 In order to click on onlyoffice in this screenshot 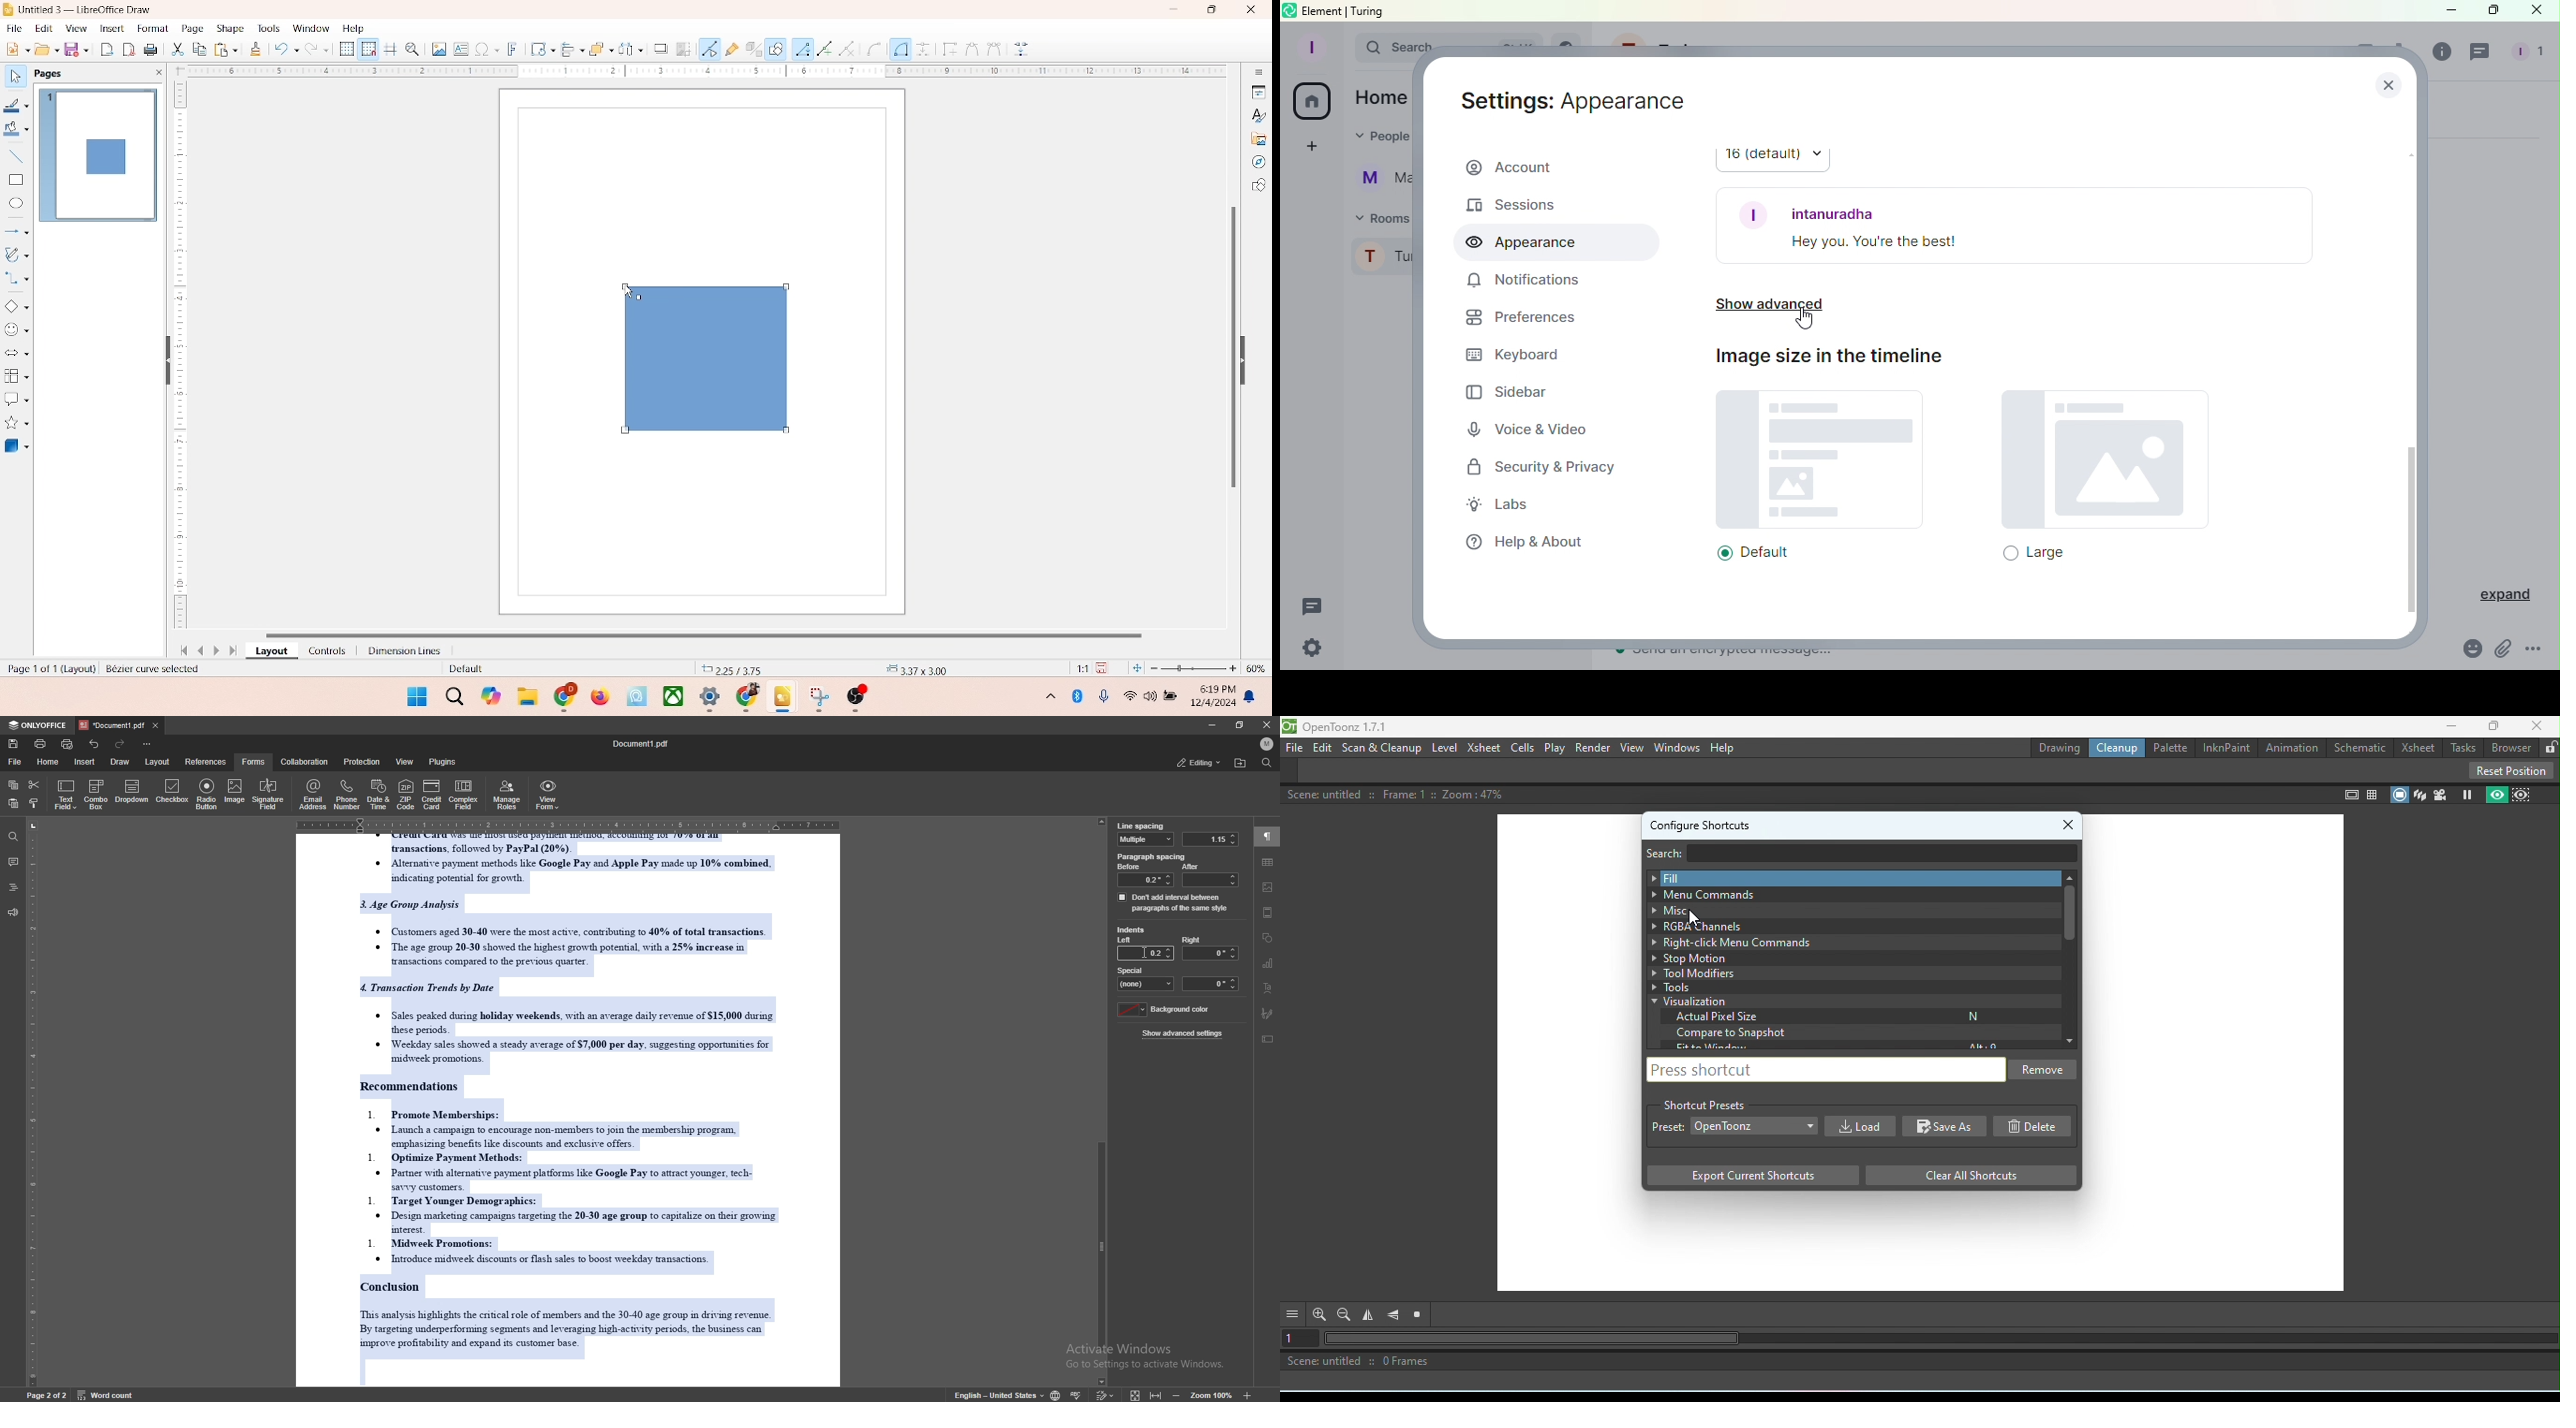, I will do `click(40, 725)`.